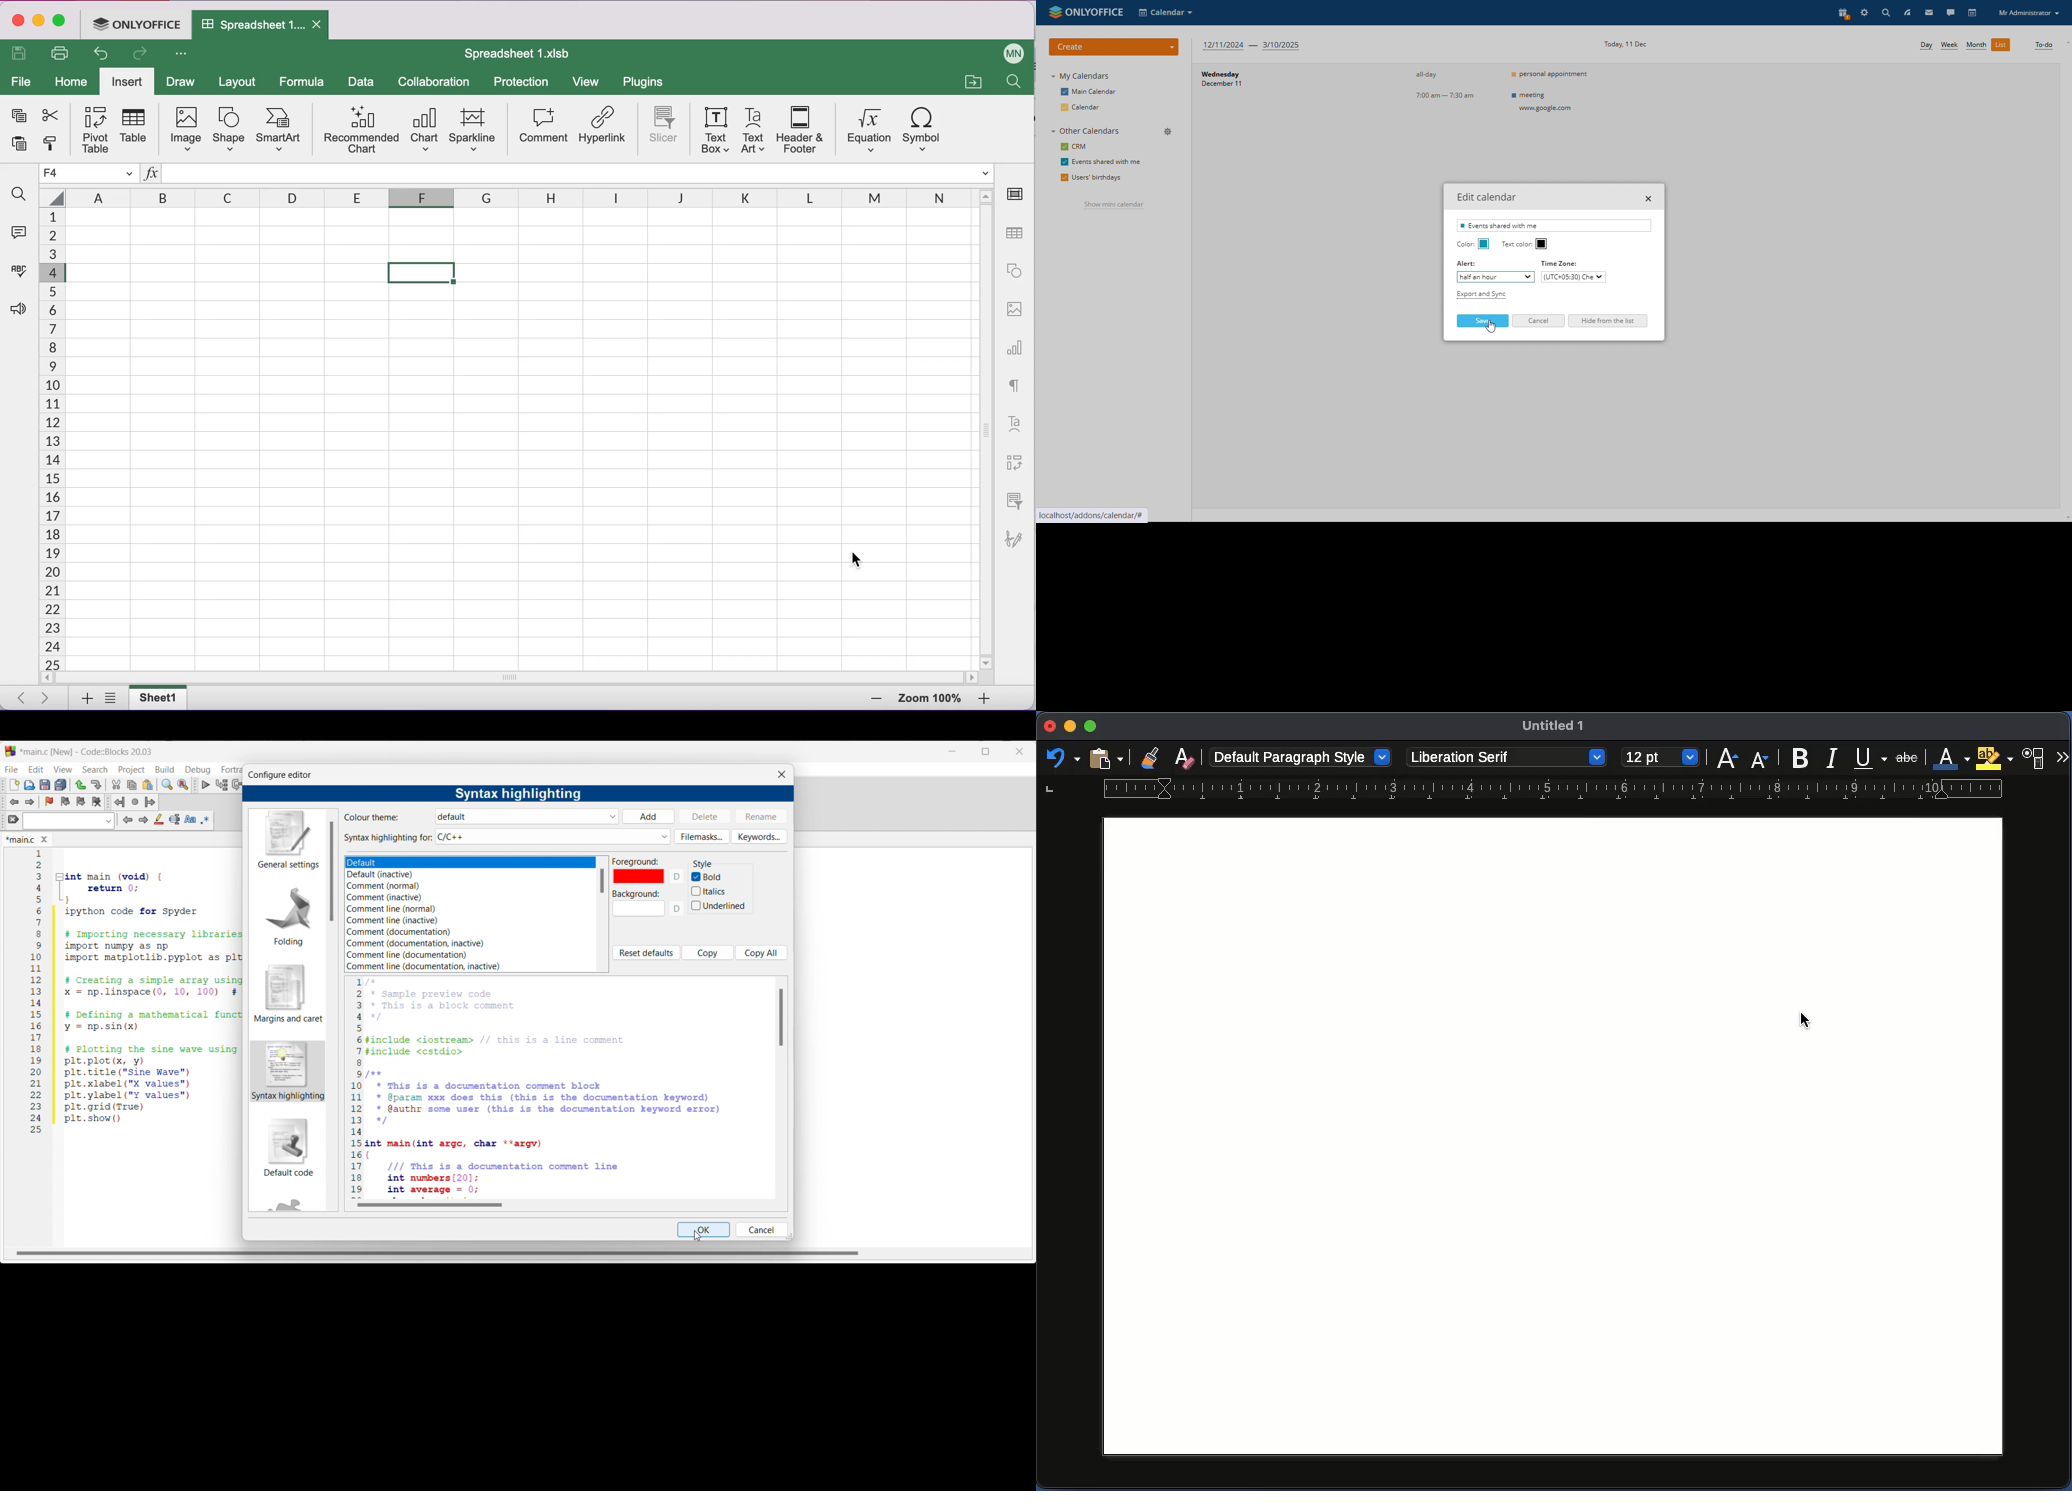 The height and width of the screenshot is (1512, 2072). Describe the element at coordinates (1842, 12) in the screenshot. I see `present` at that location.